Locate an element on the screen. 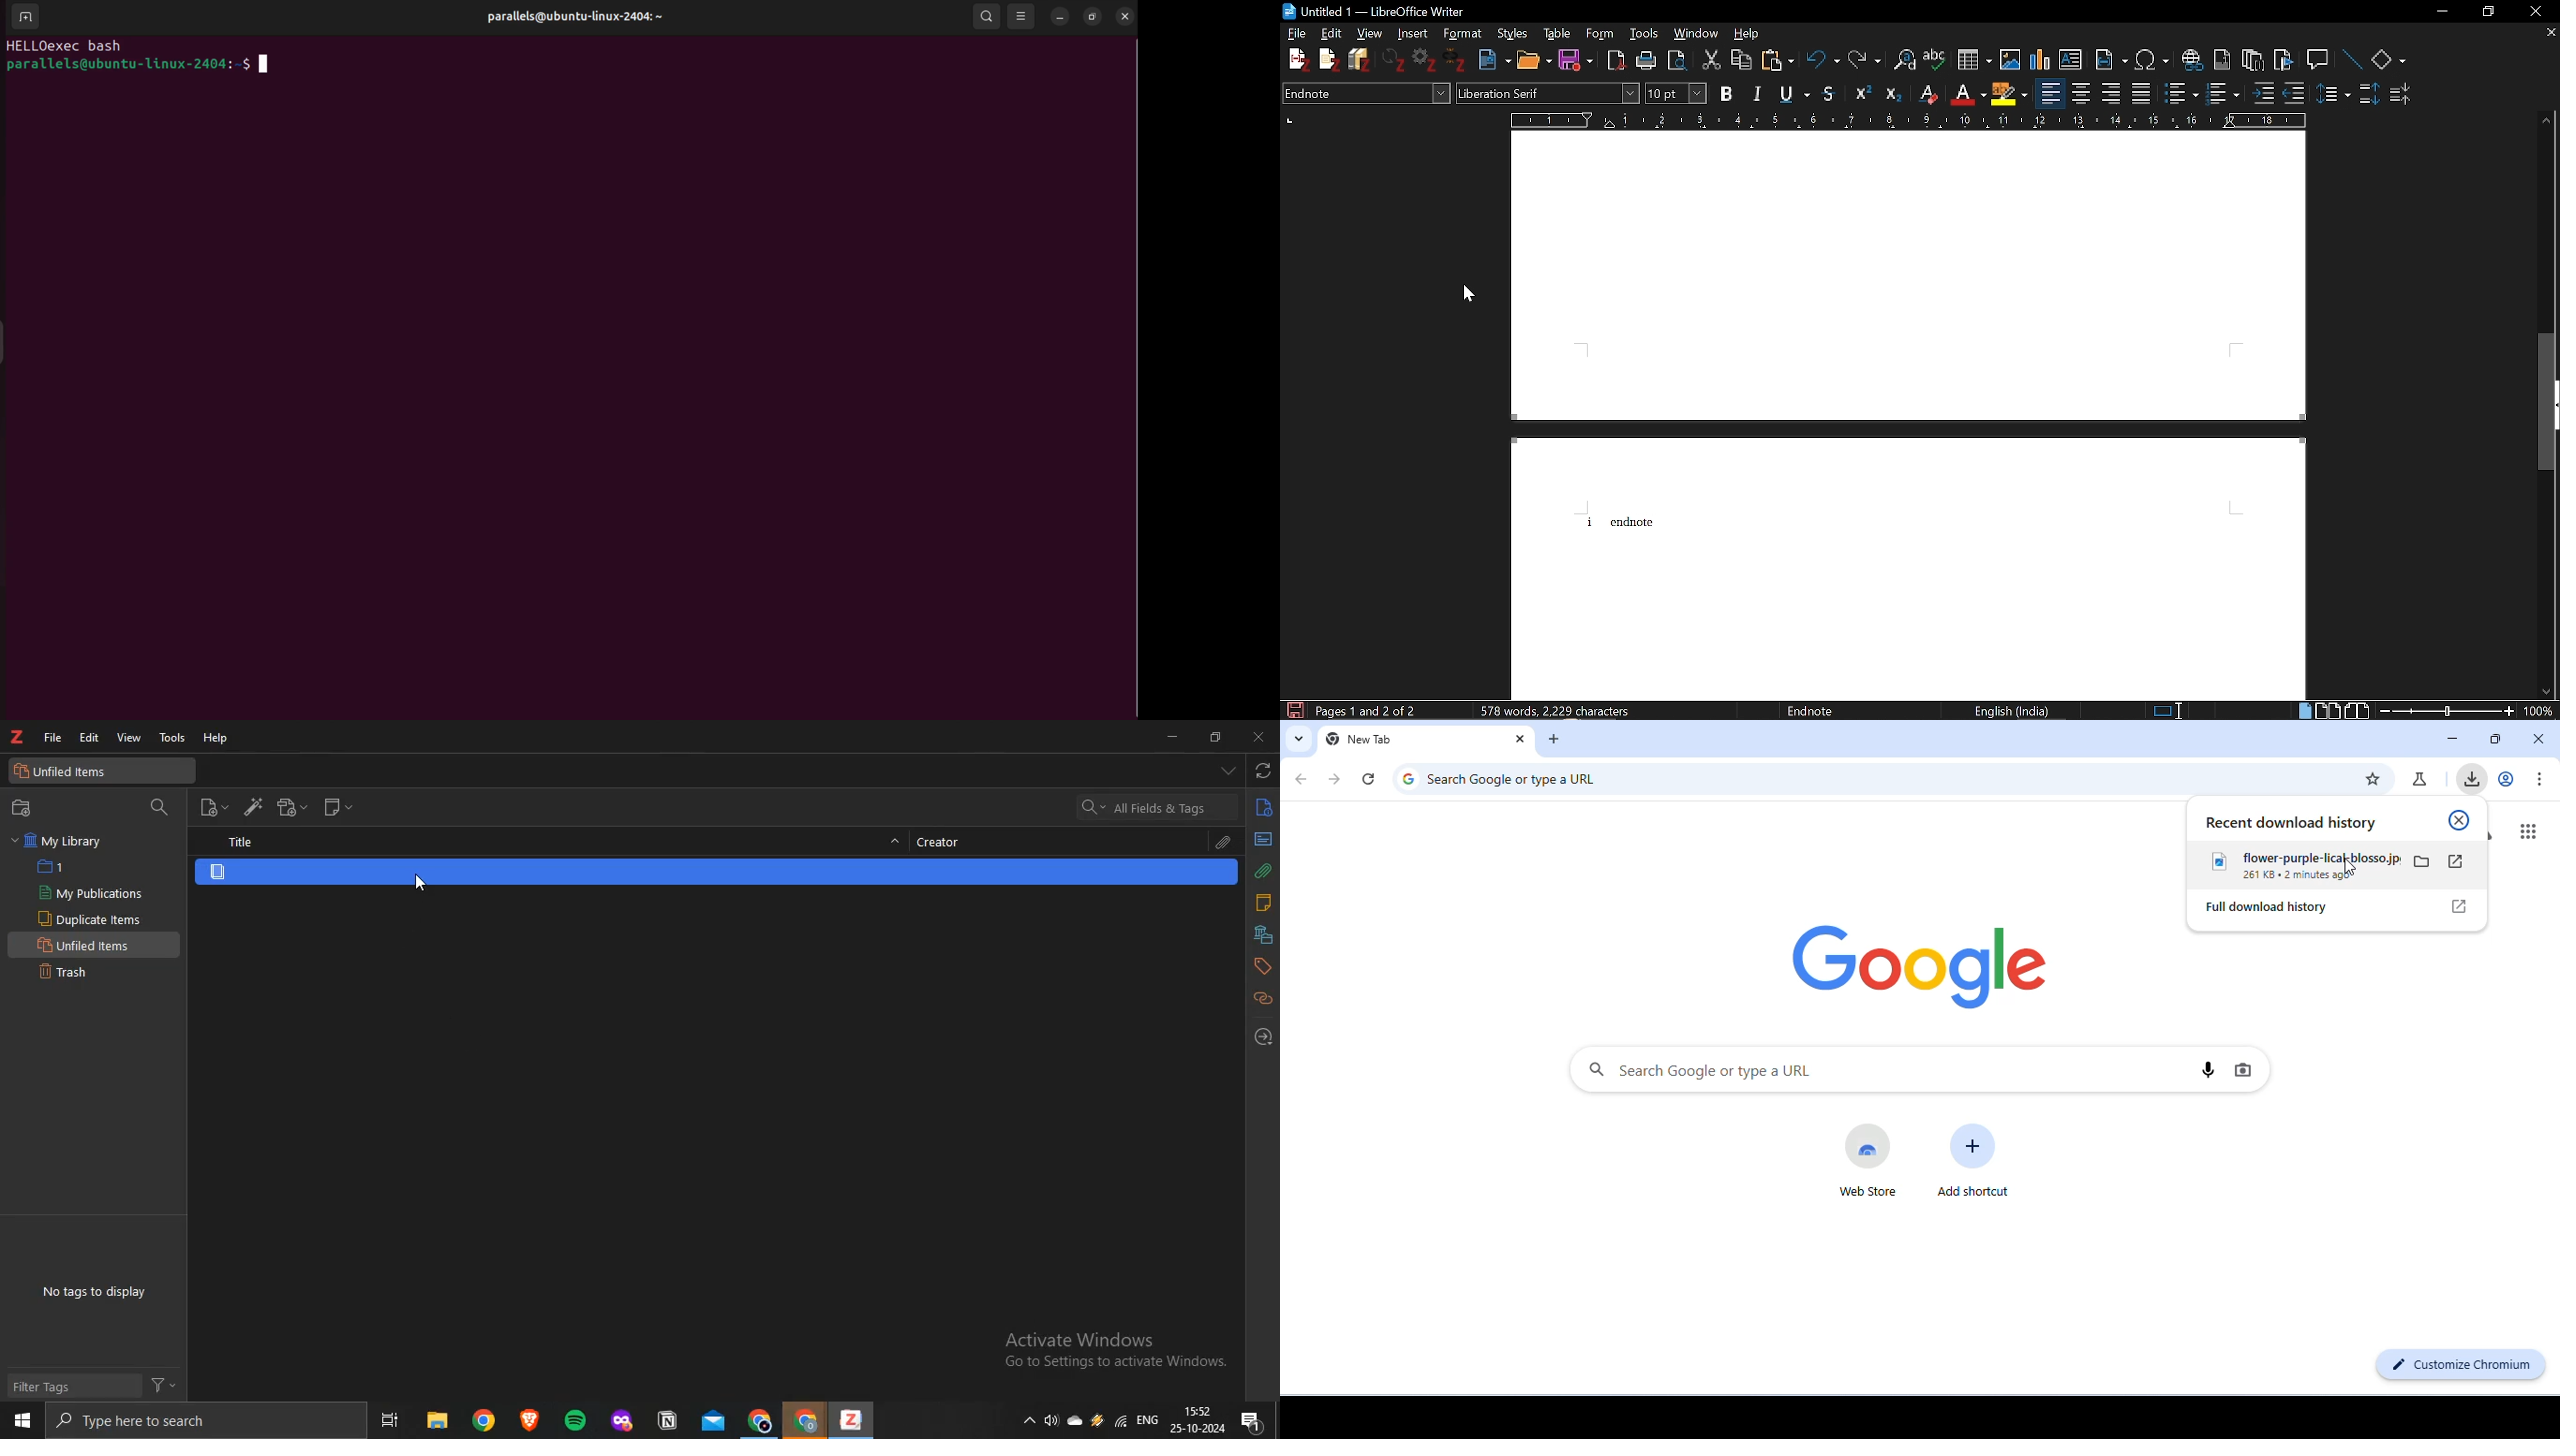 The width and height of the screenshot is (2576, 1456). add shortcut is located at coordinates (1979, 1165).